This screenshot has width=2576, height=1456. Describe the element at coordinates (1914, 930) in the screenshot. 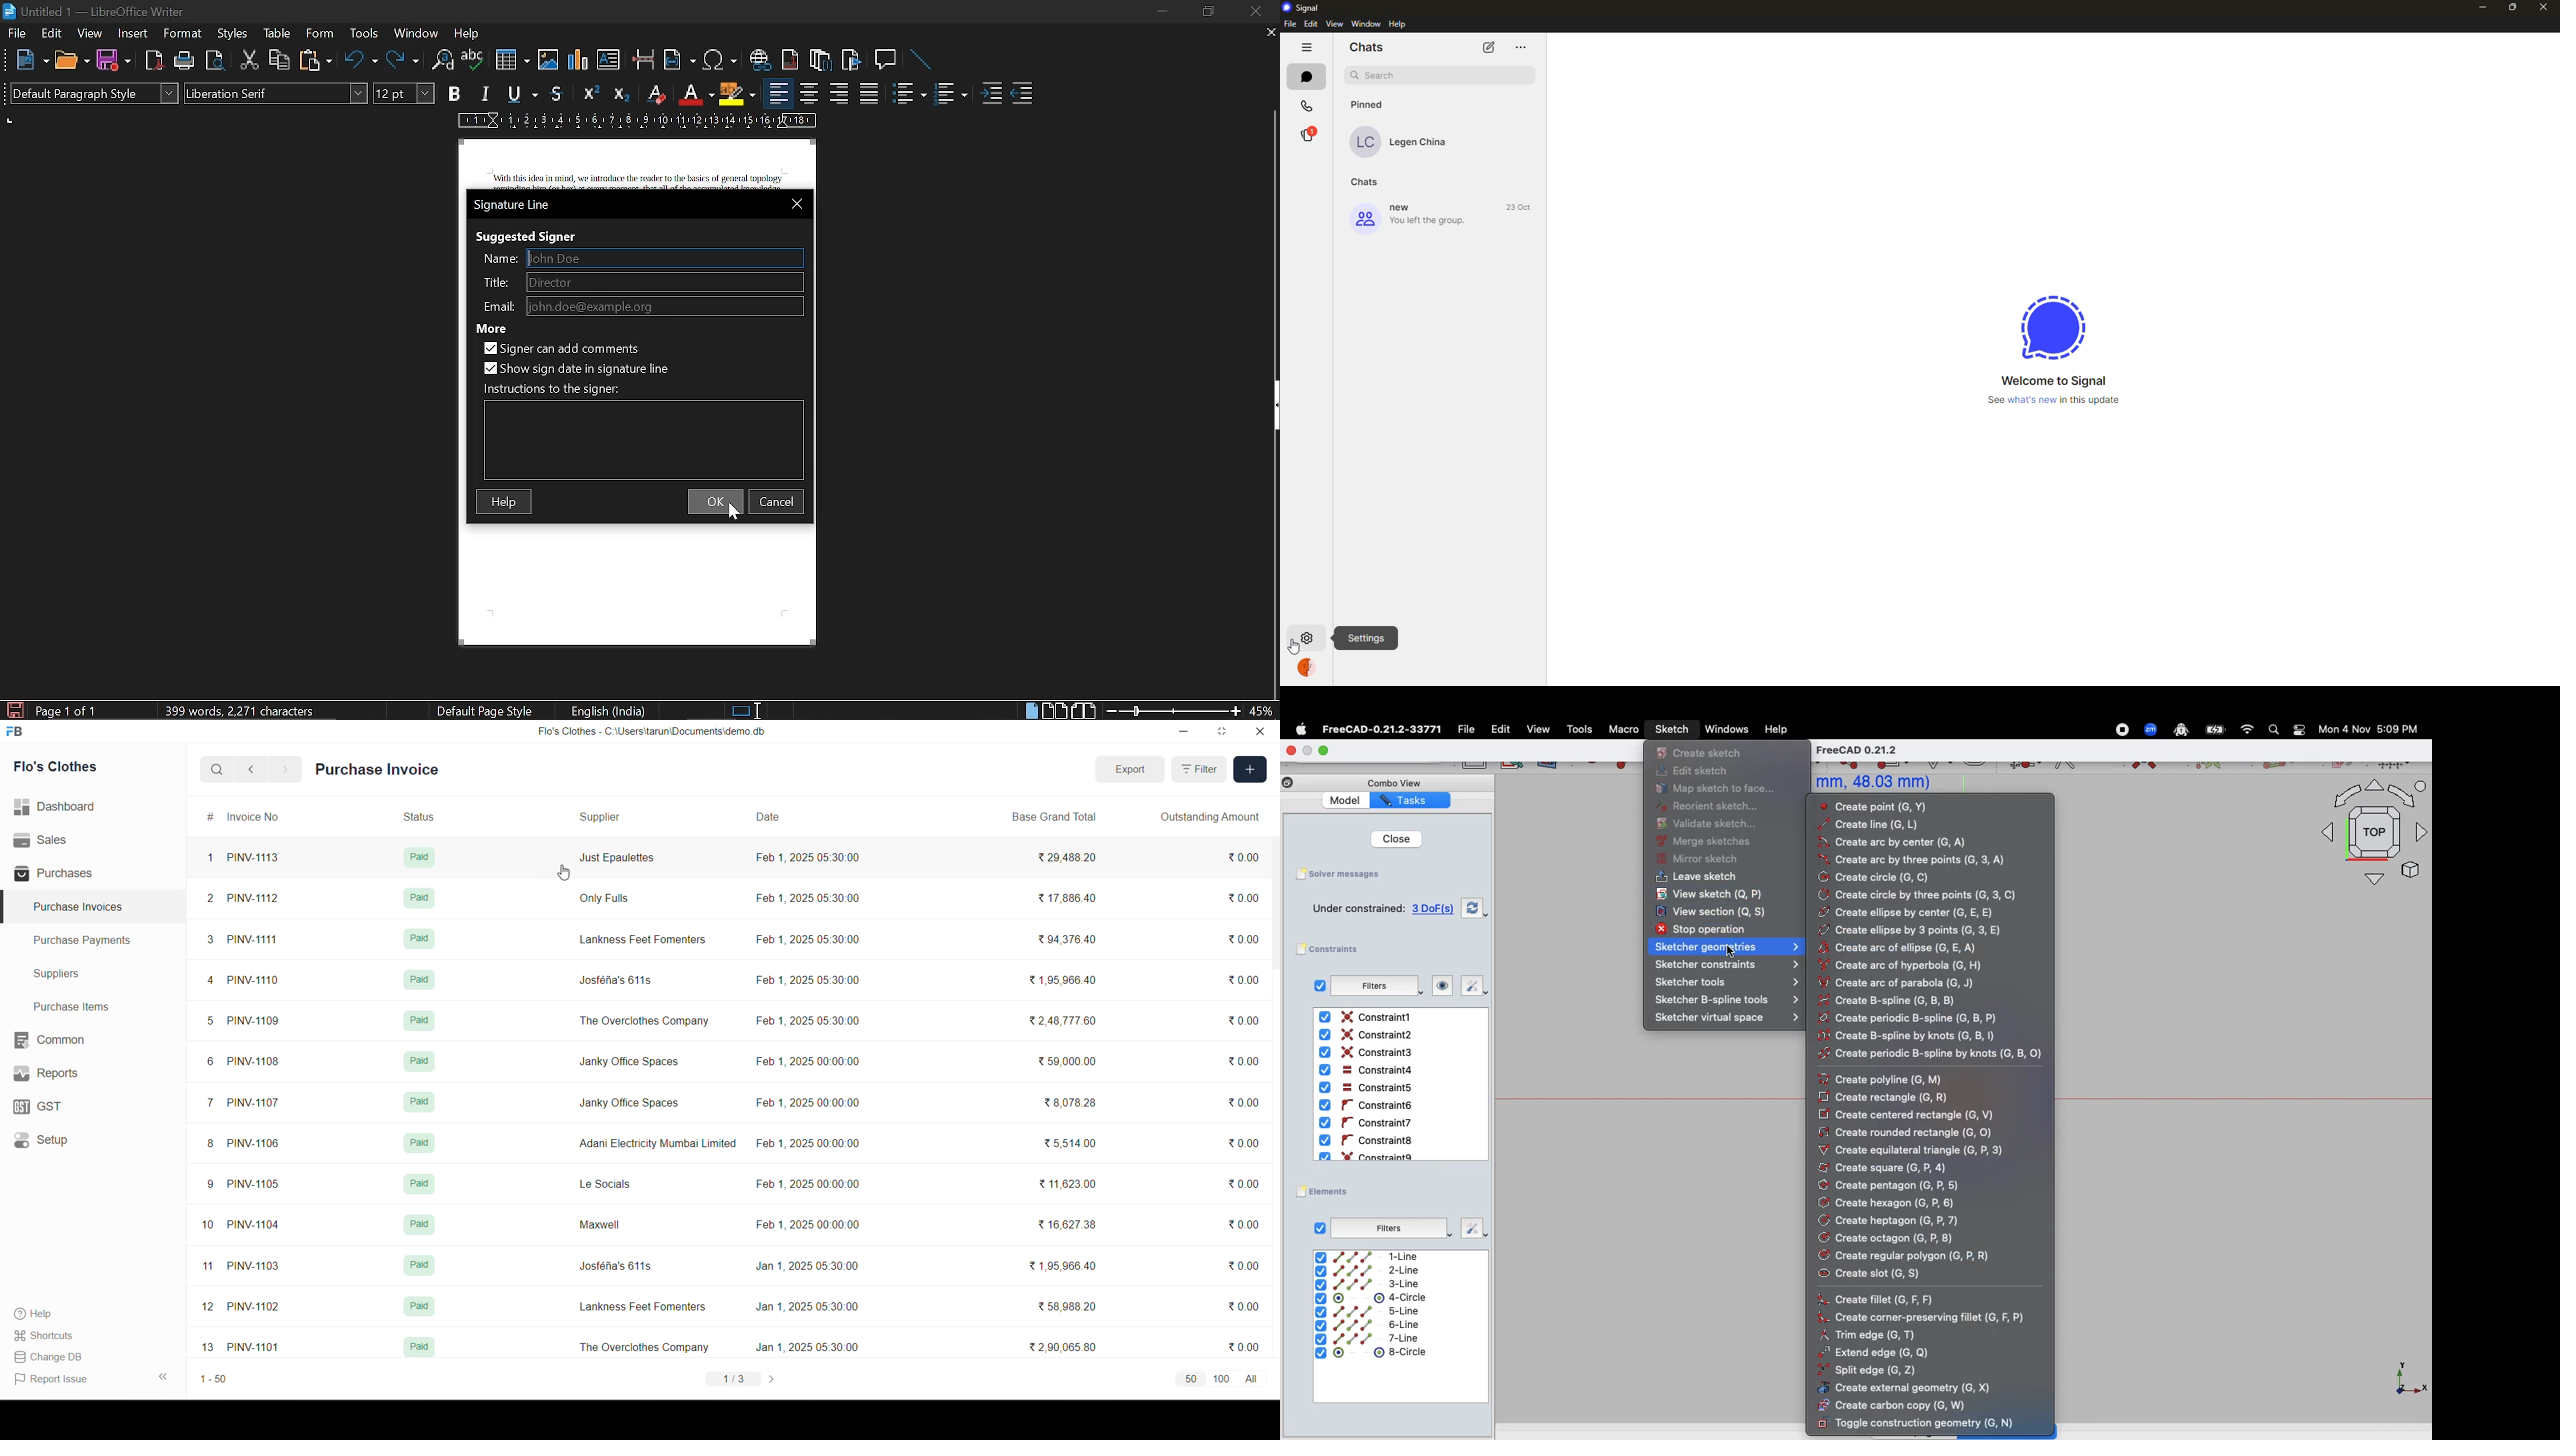

I see `Create ellipse y 3 points (G, E, A)` at that location.